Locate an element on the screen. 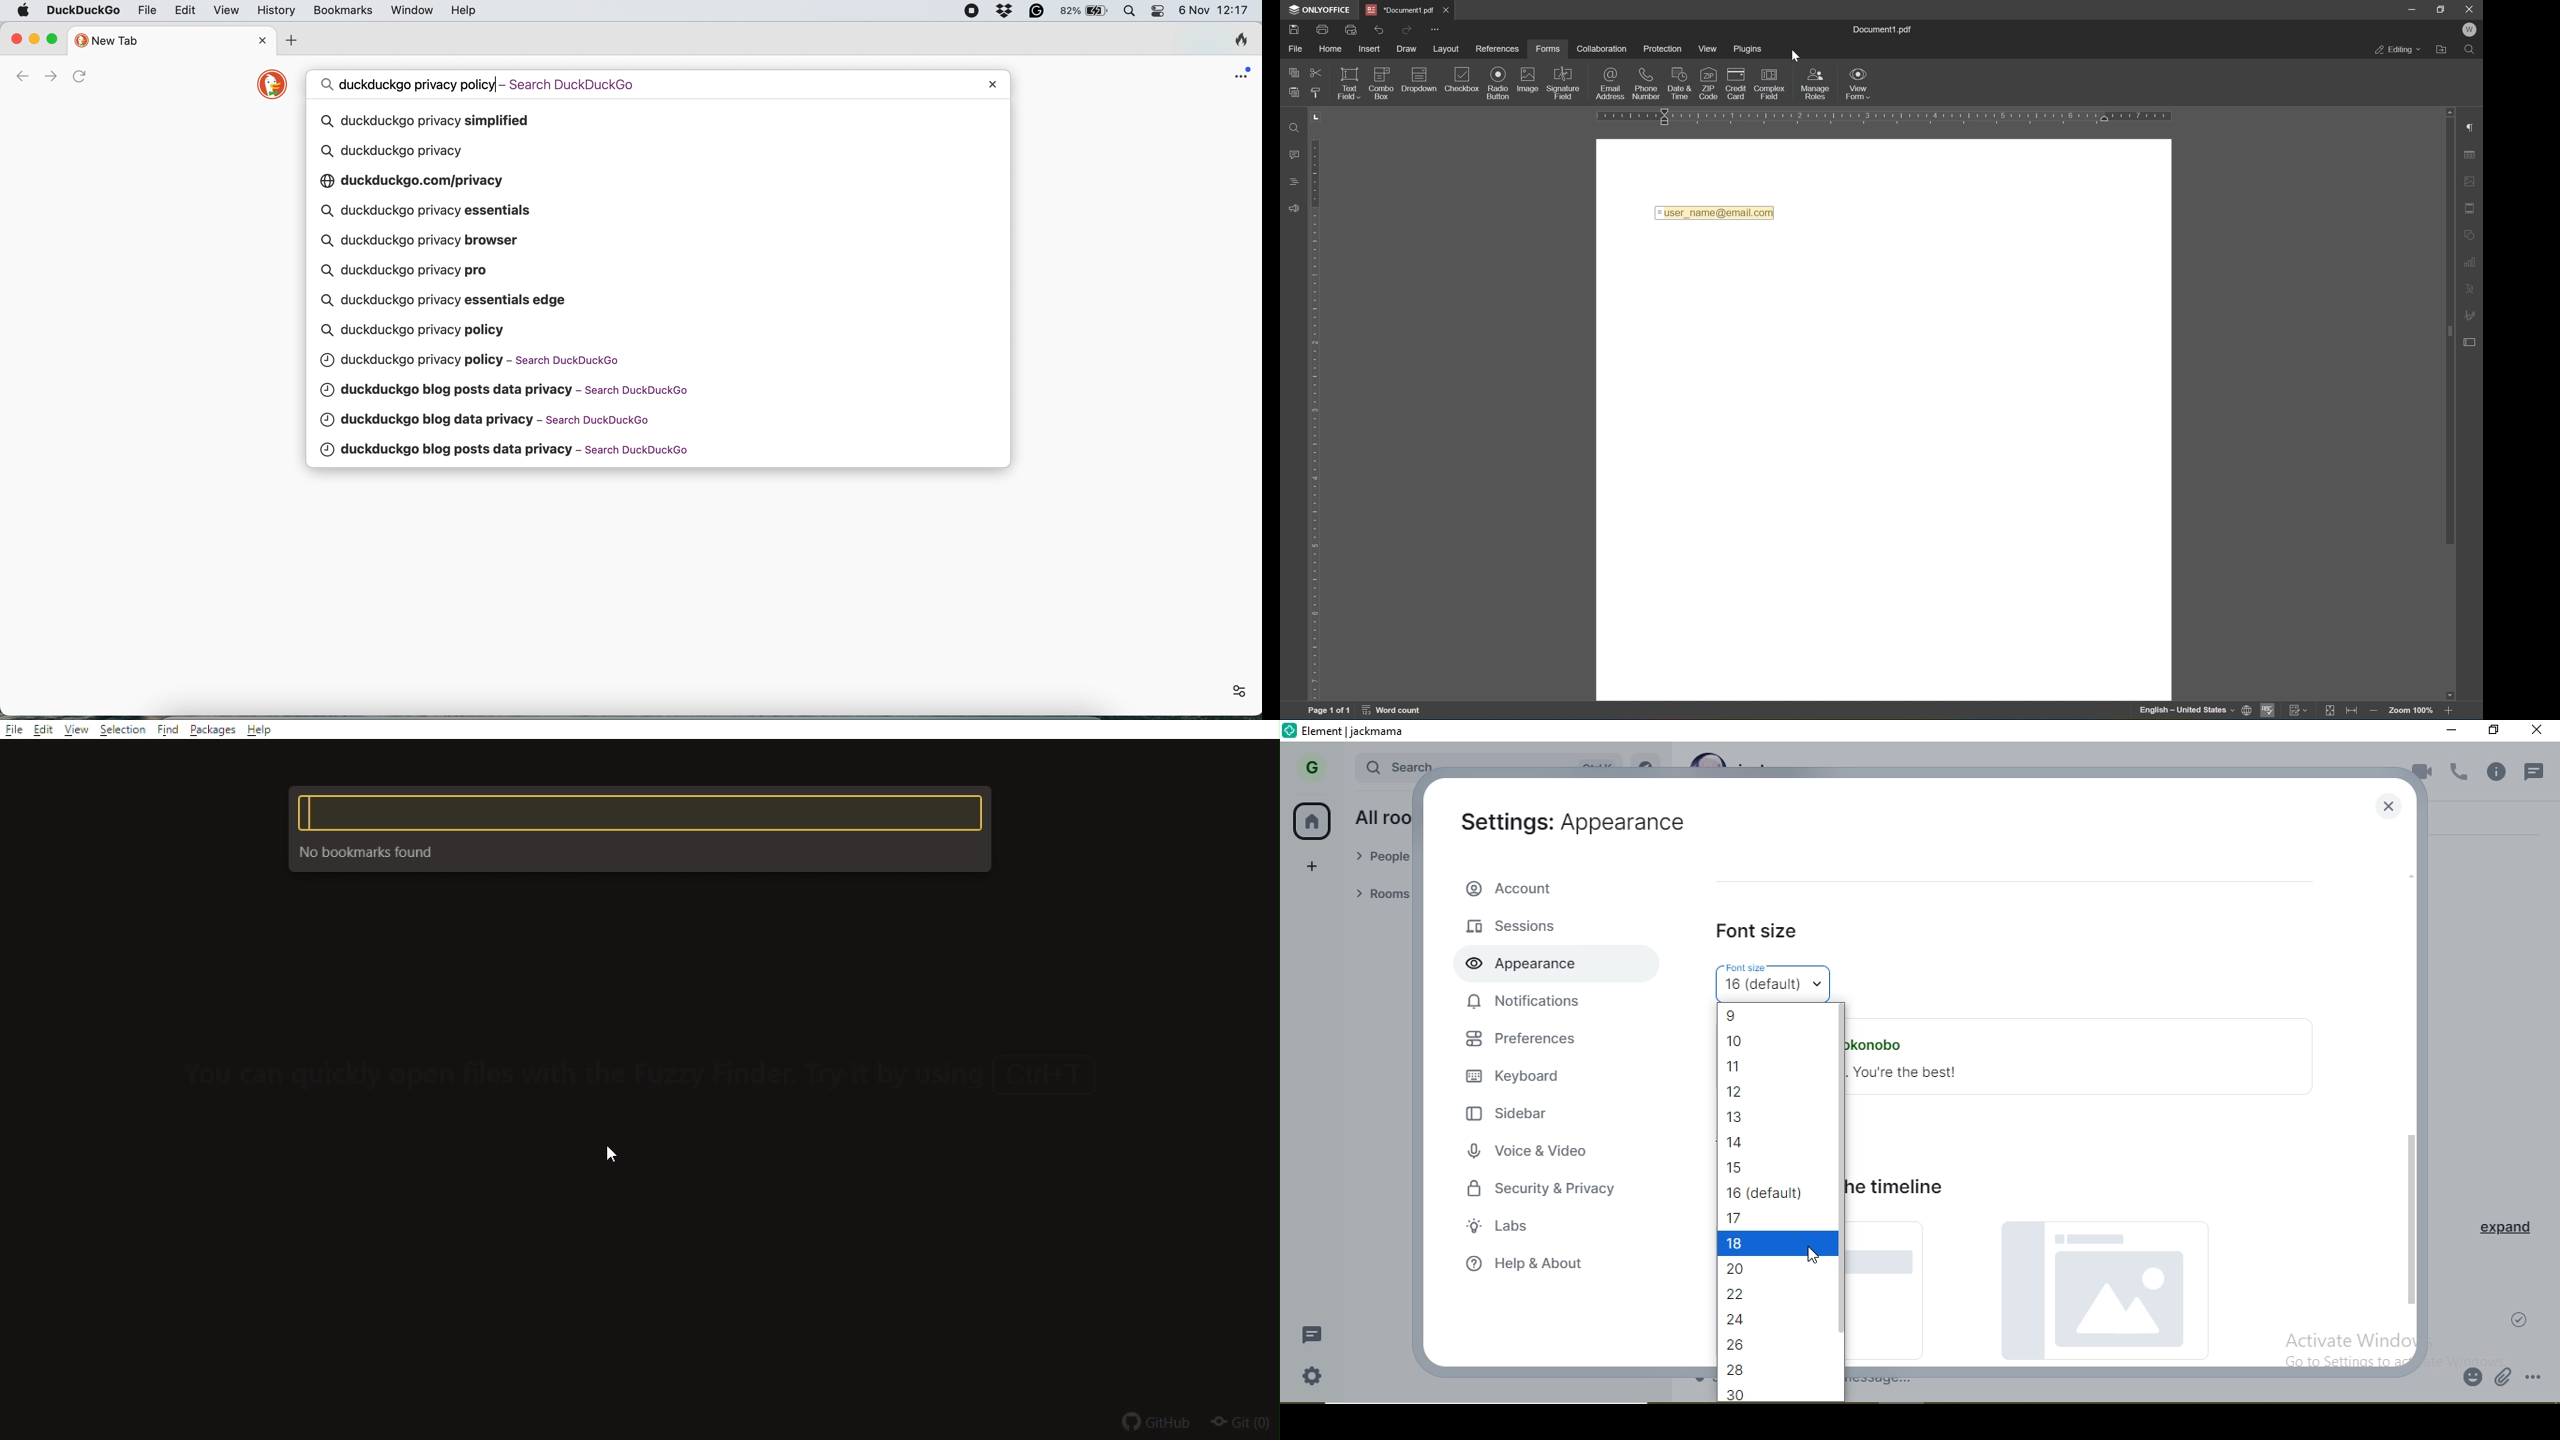  G is located at coordinates (1308, 769).